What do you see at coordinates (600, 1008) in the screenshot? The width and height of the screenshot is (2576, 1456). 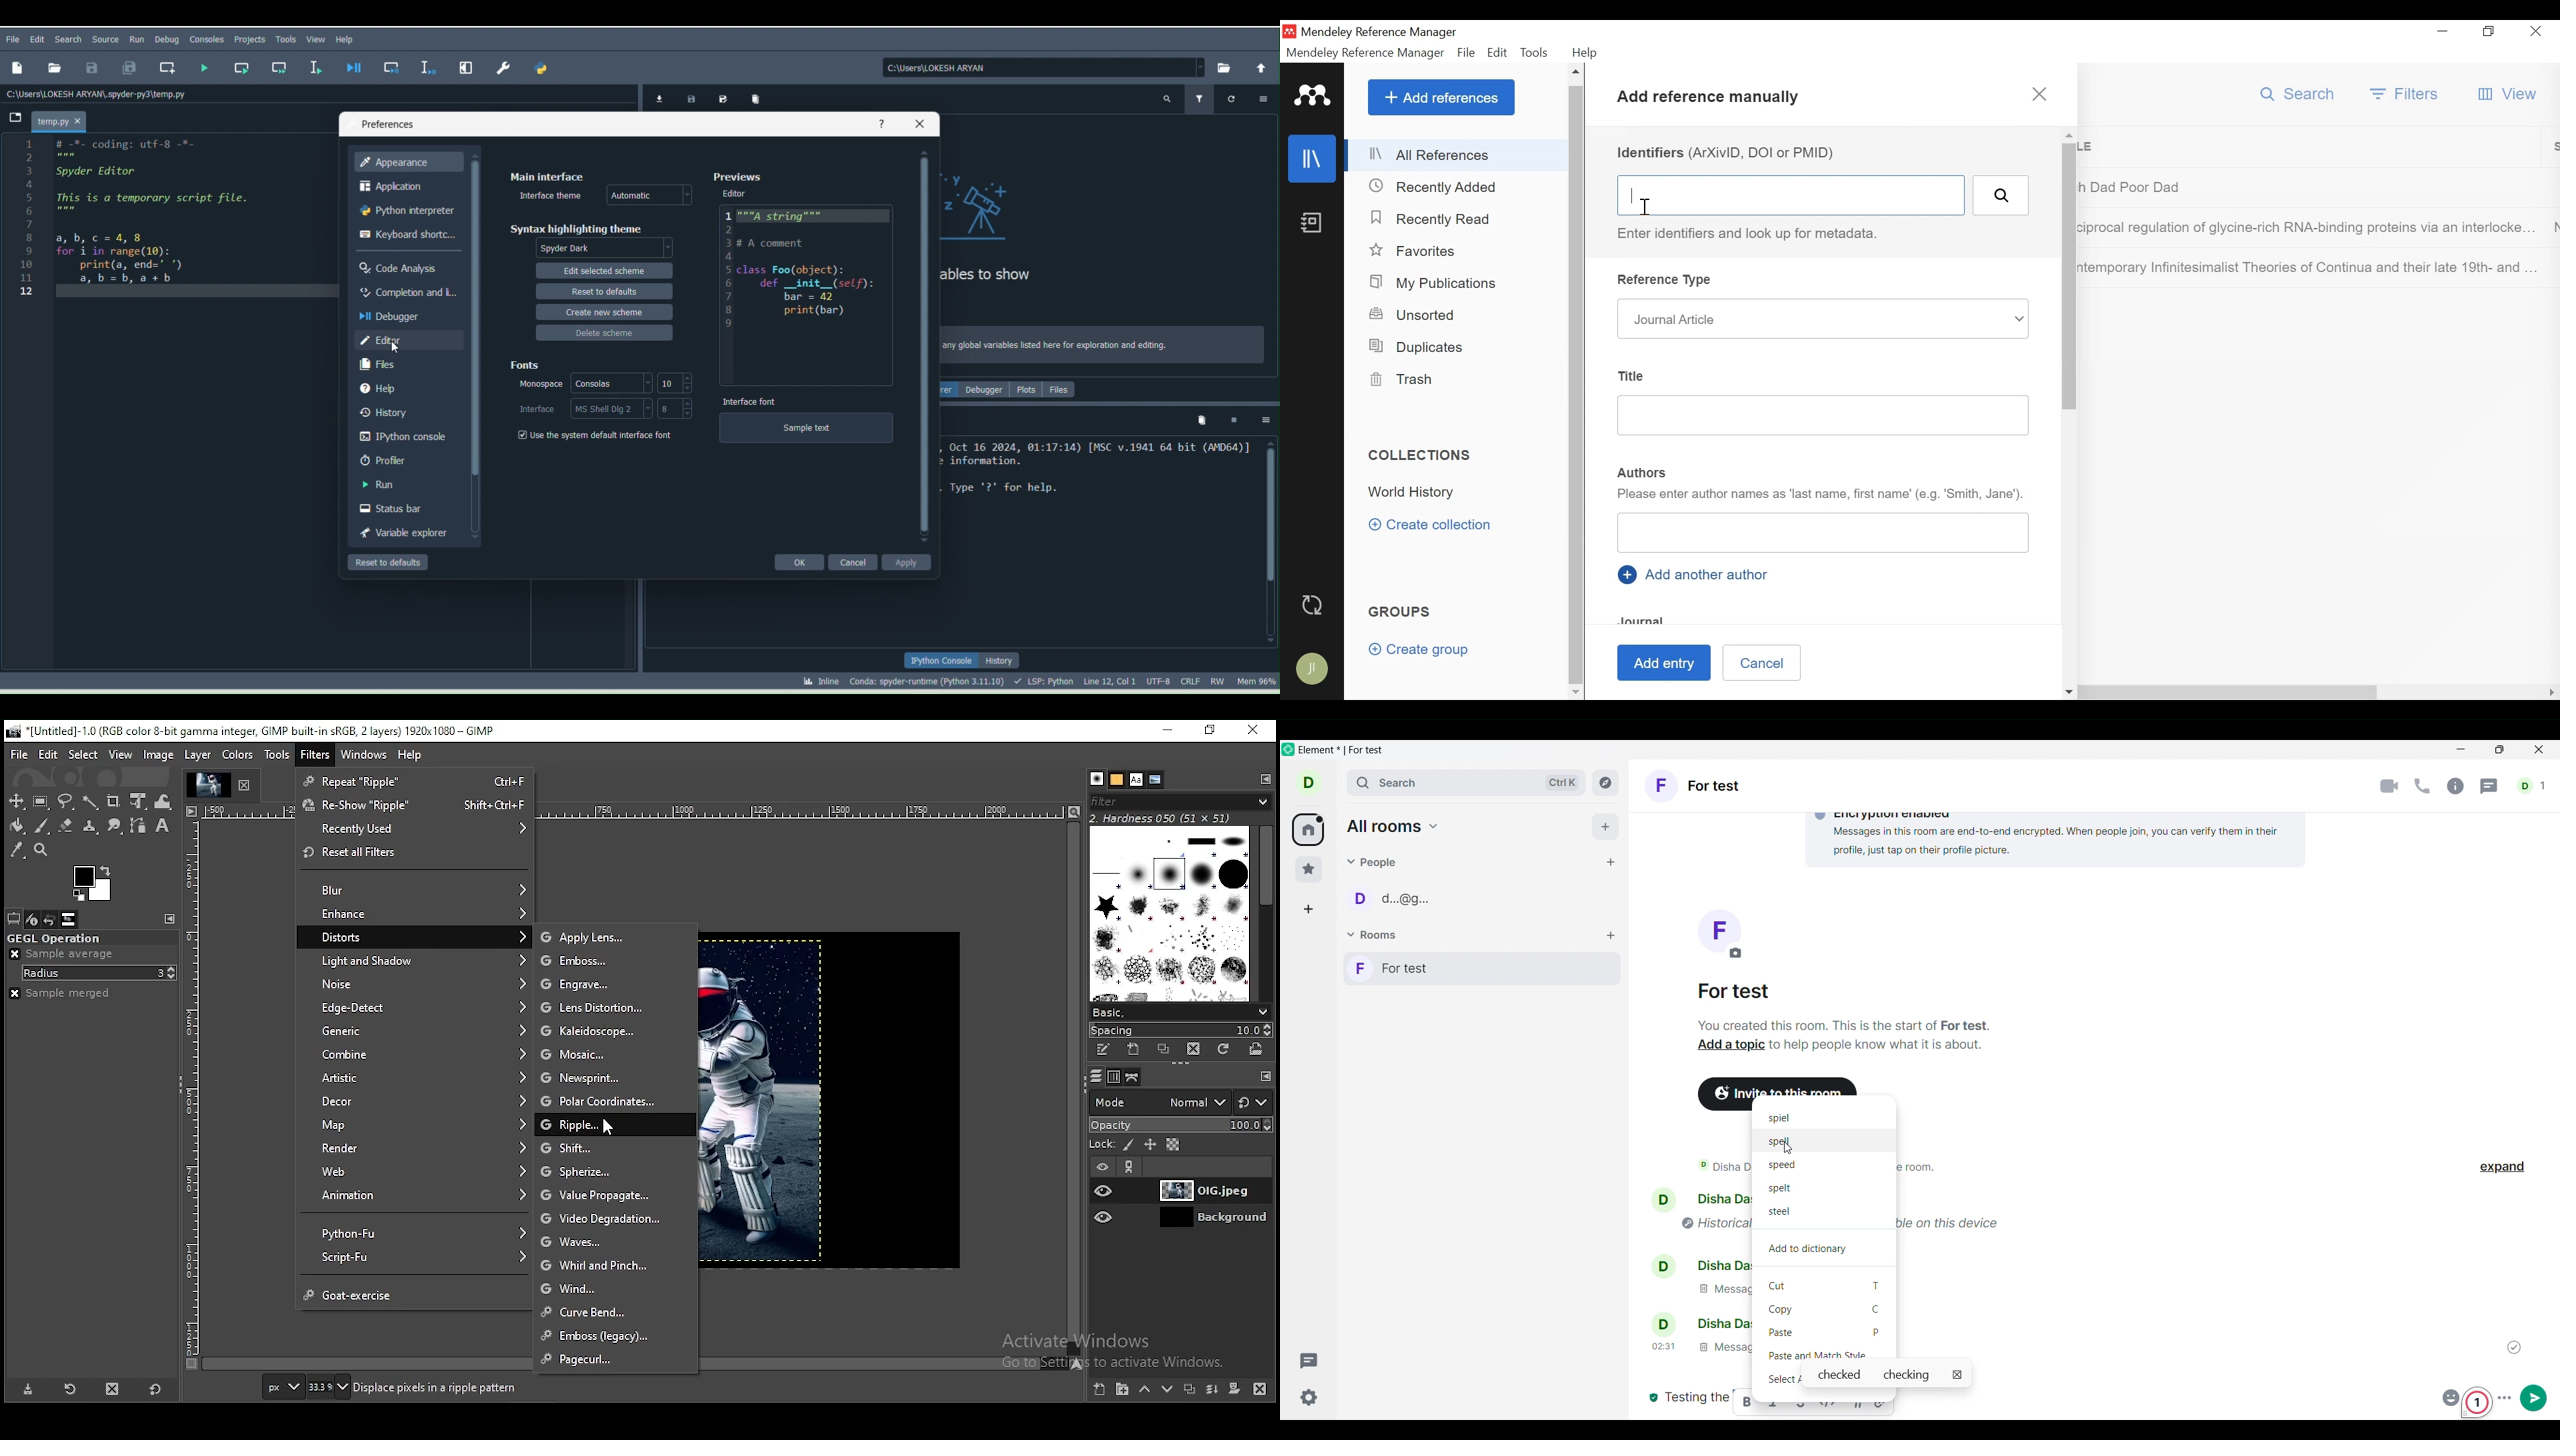 I see `lens distortion` at bounding box center [600, 1008].